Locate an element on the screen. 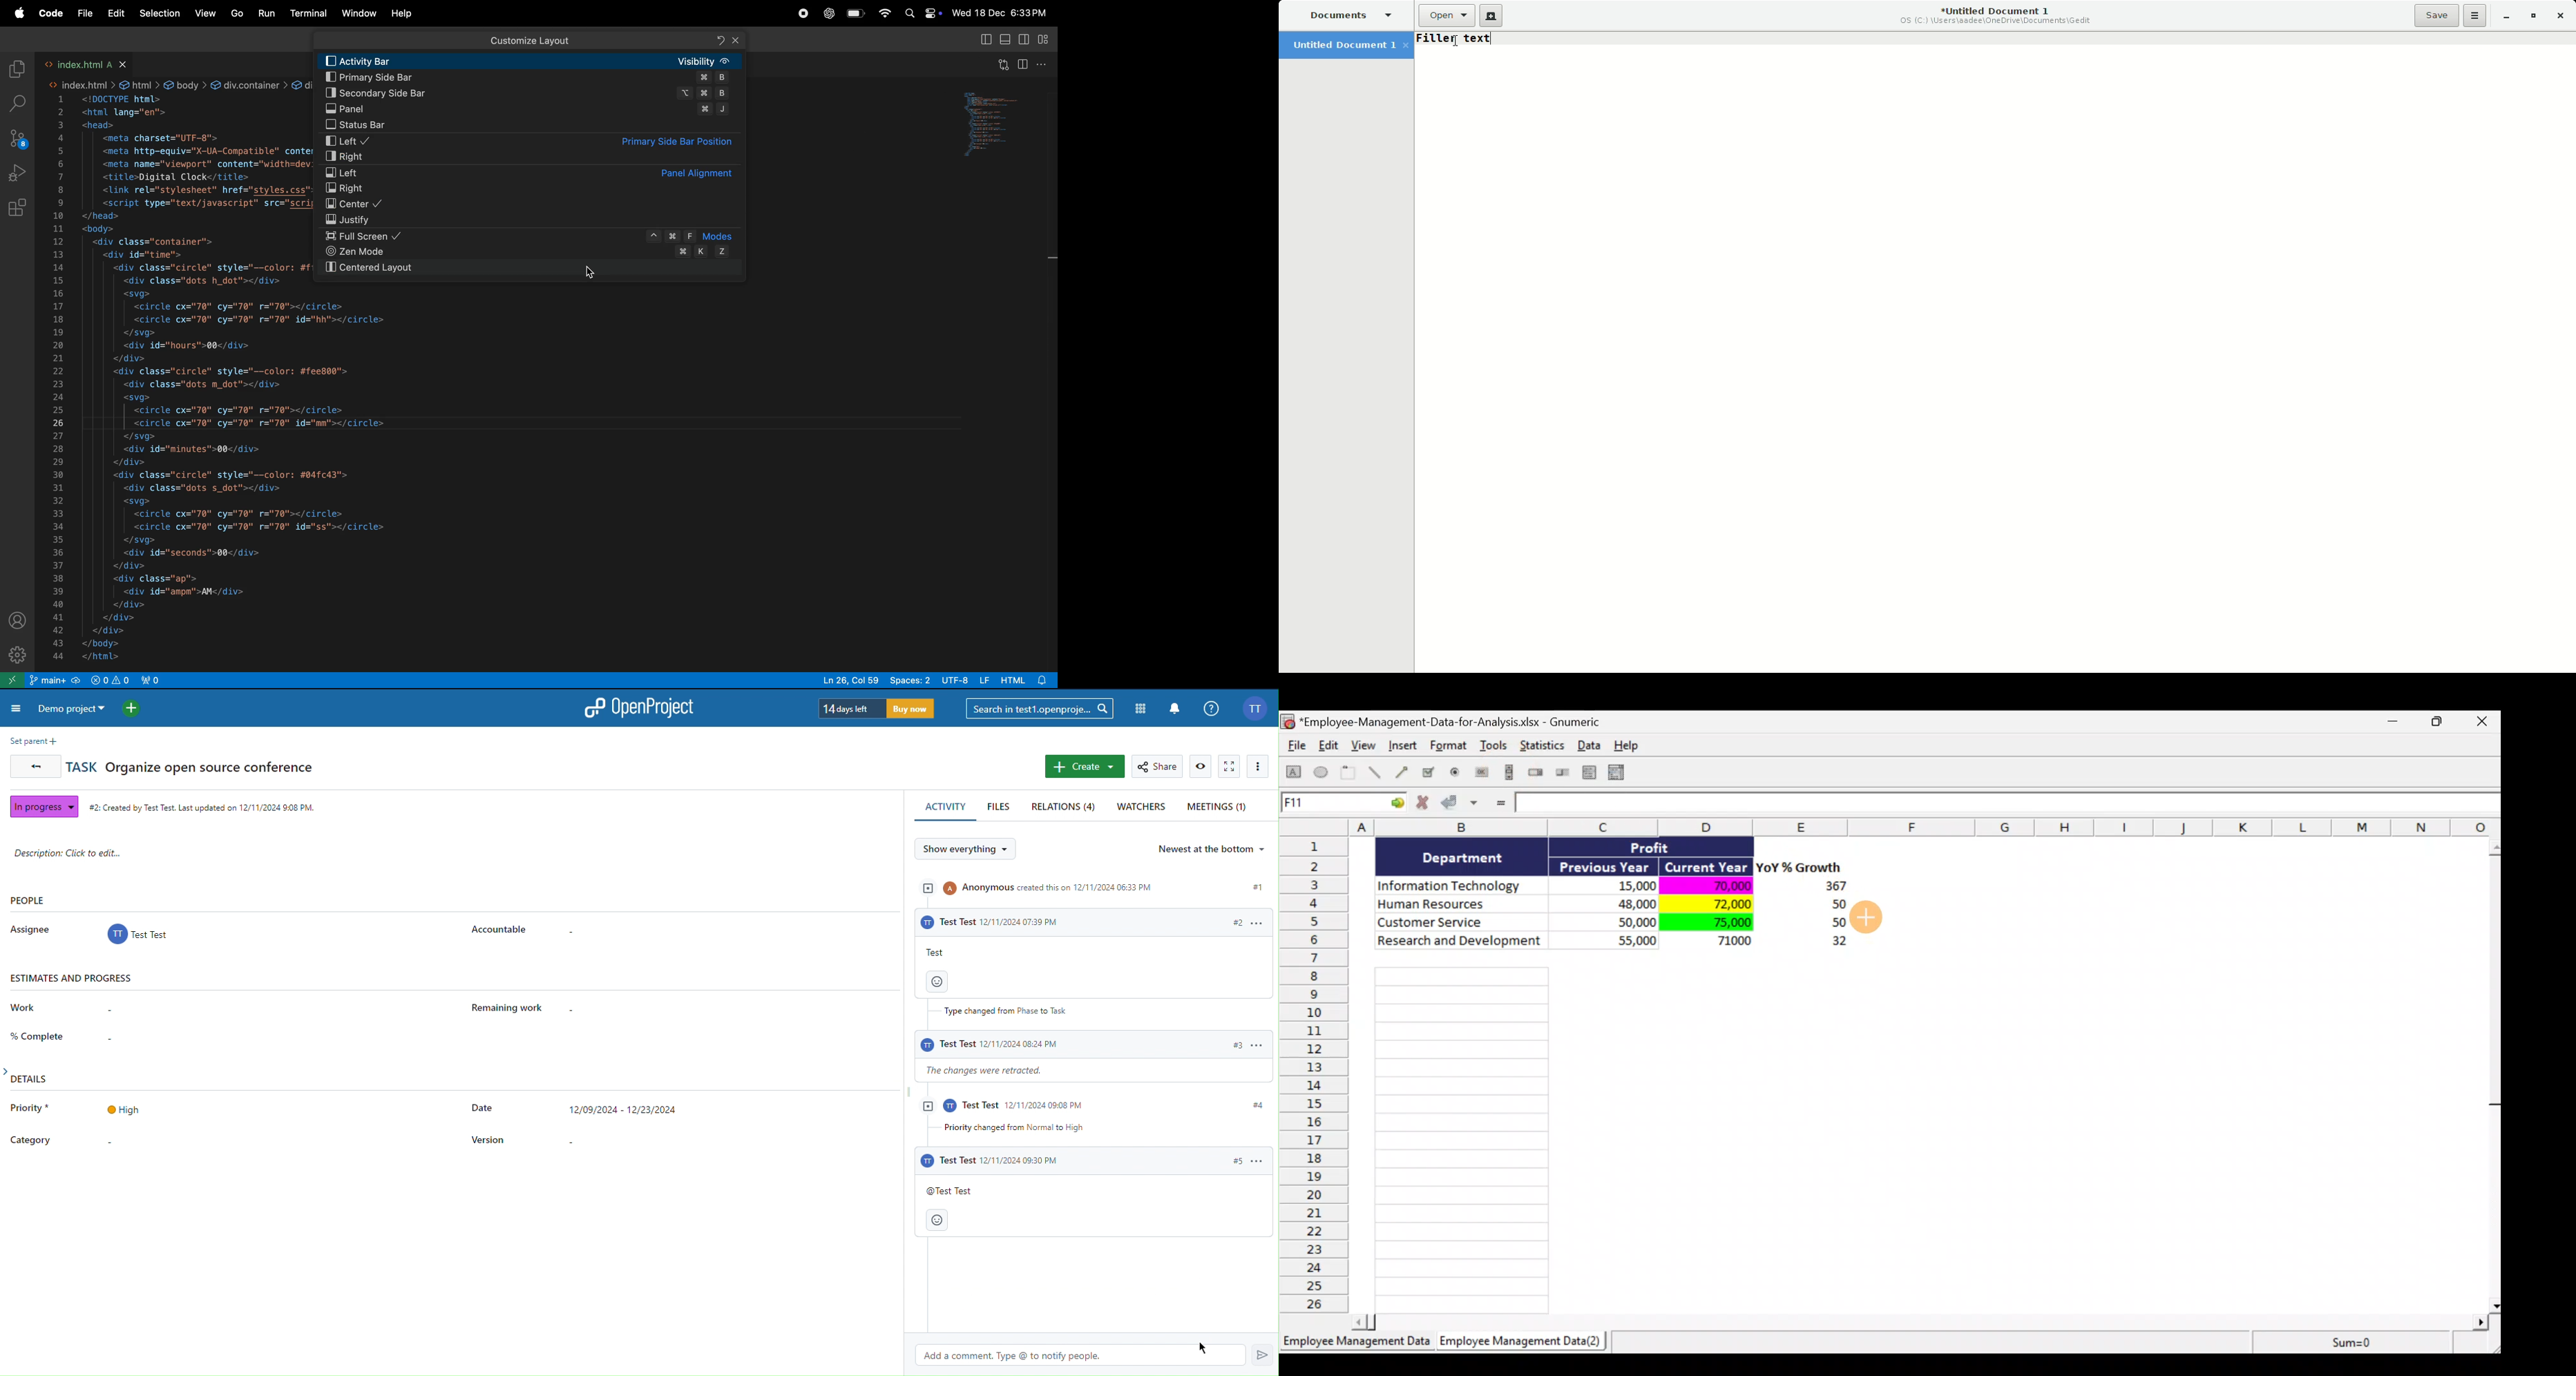 Image resolution: width=2576 pixels, height=1400 pixels. chatgpt is located at coordinates (827, 14).